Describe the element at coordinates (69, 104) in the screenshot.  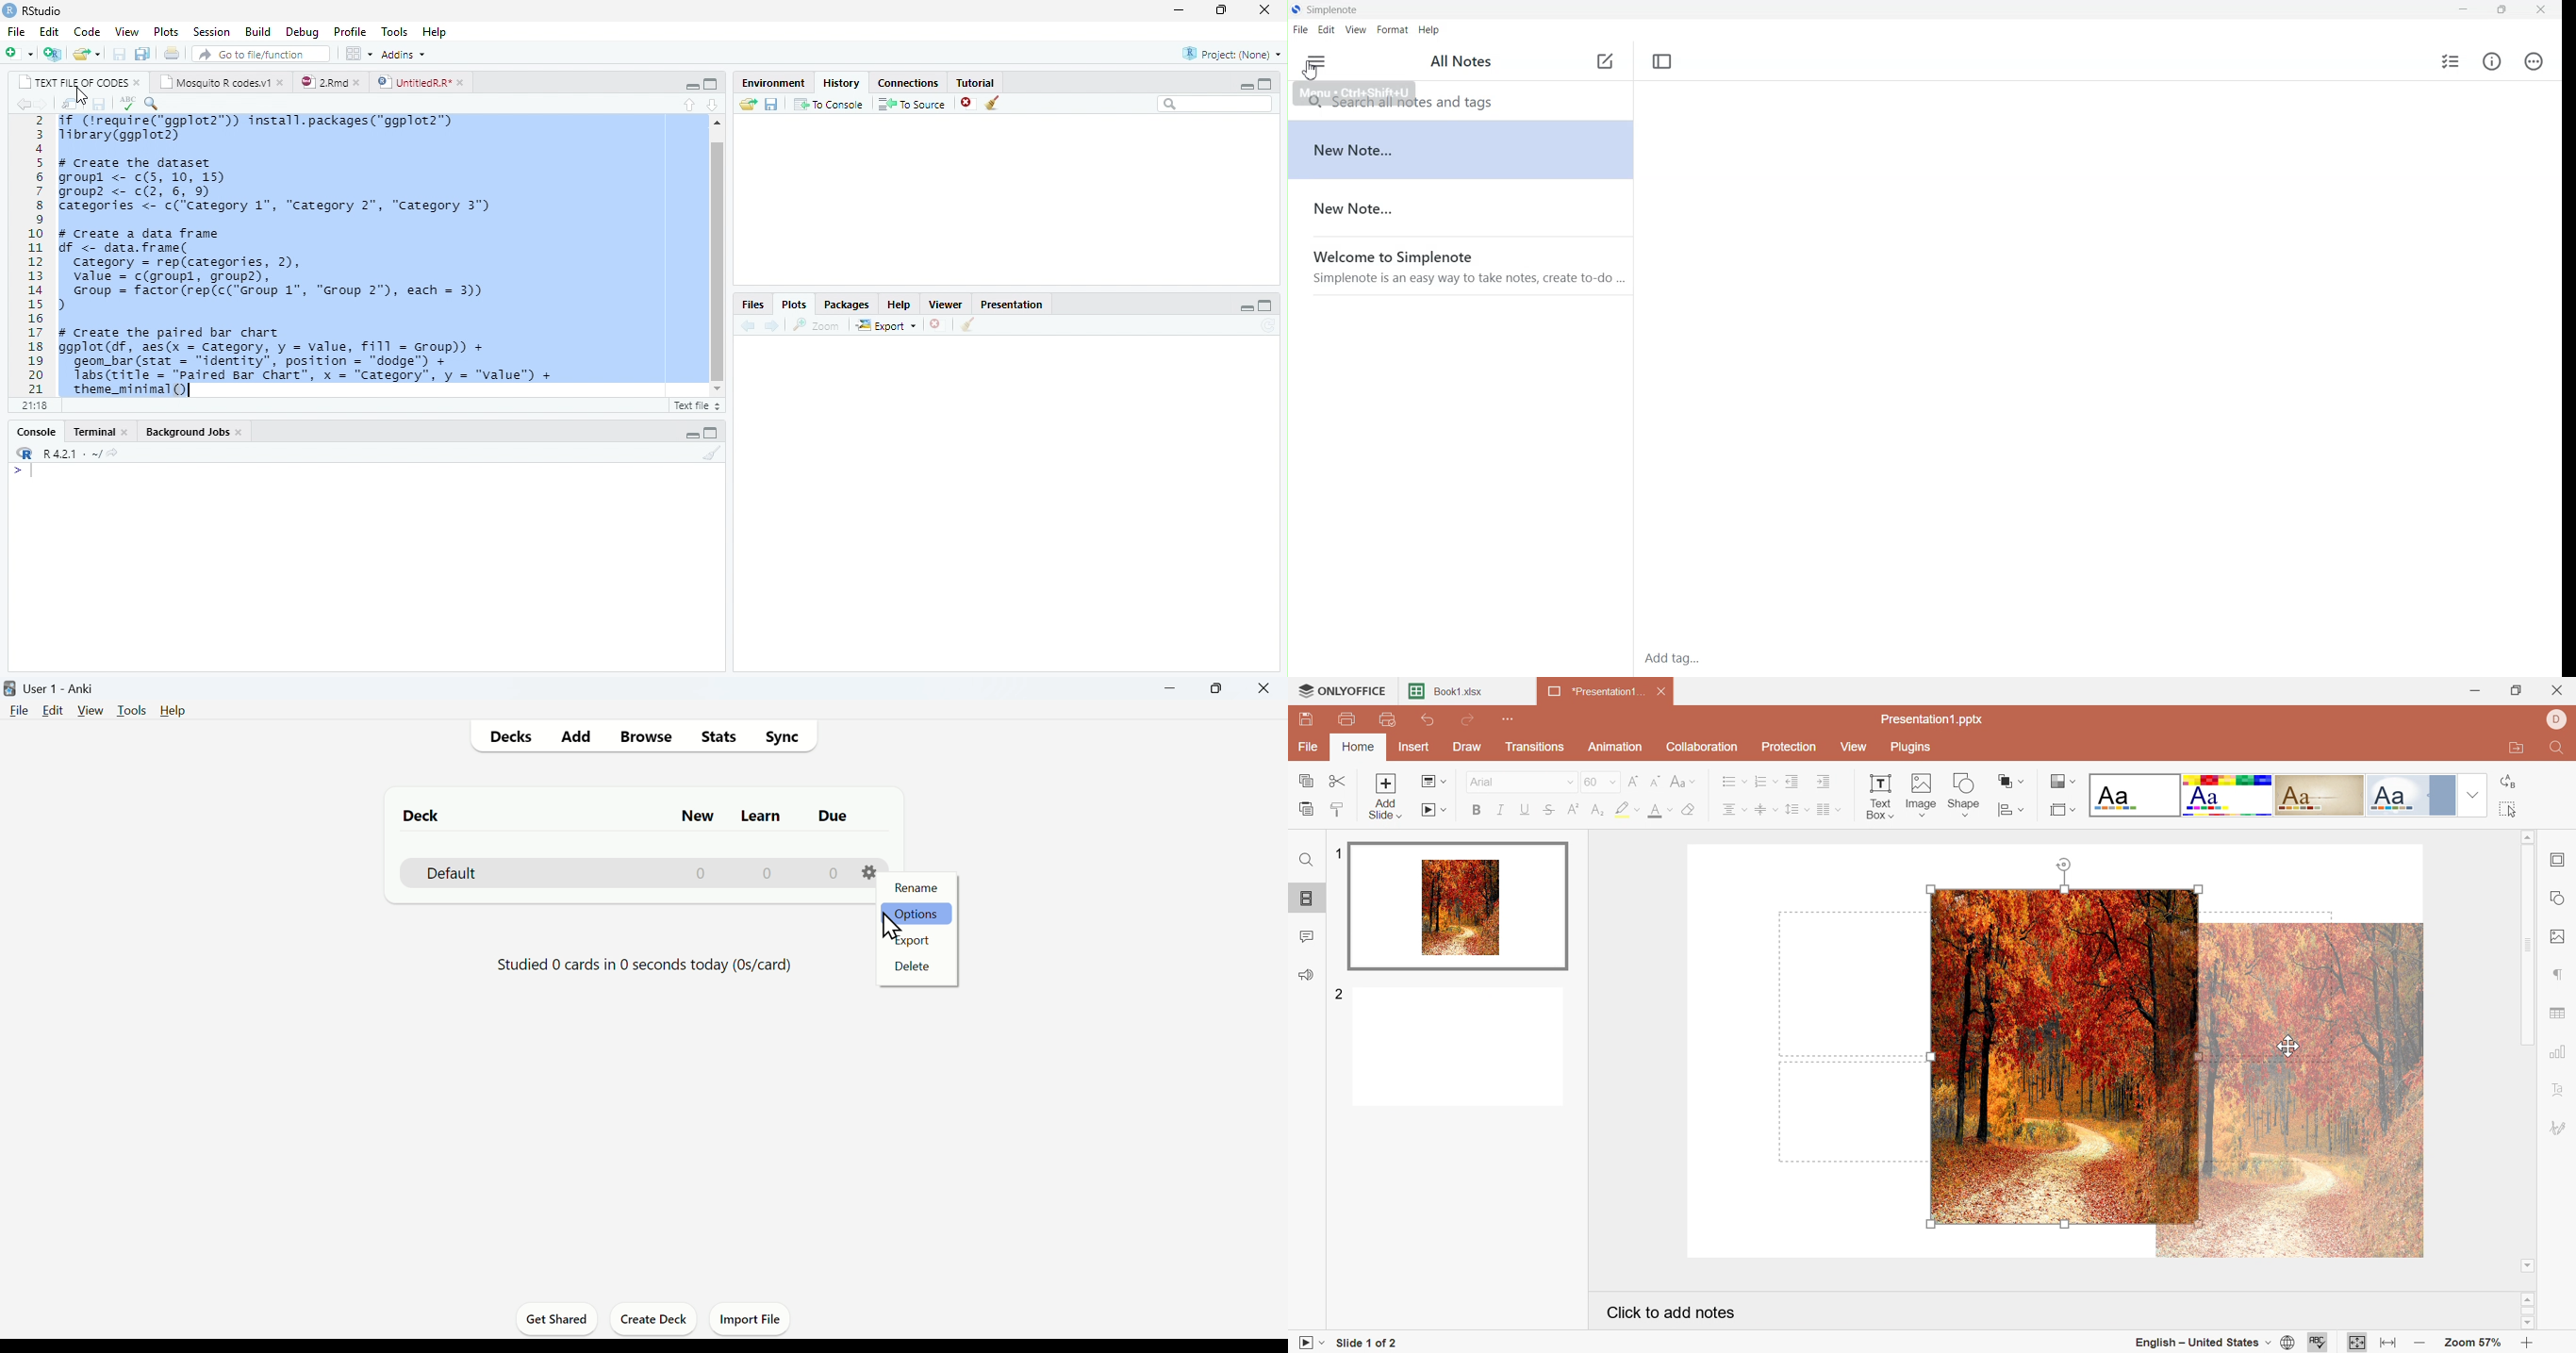
I see `show in new window` at that location.